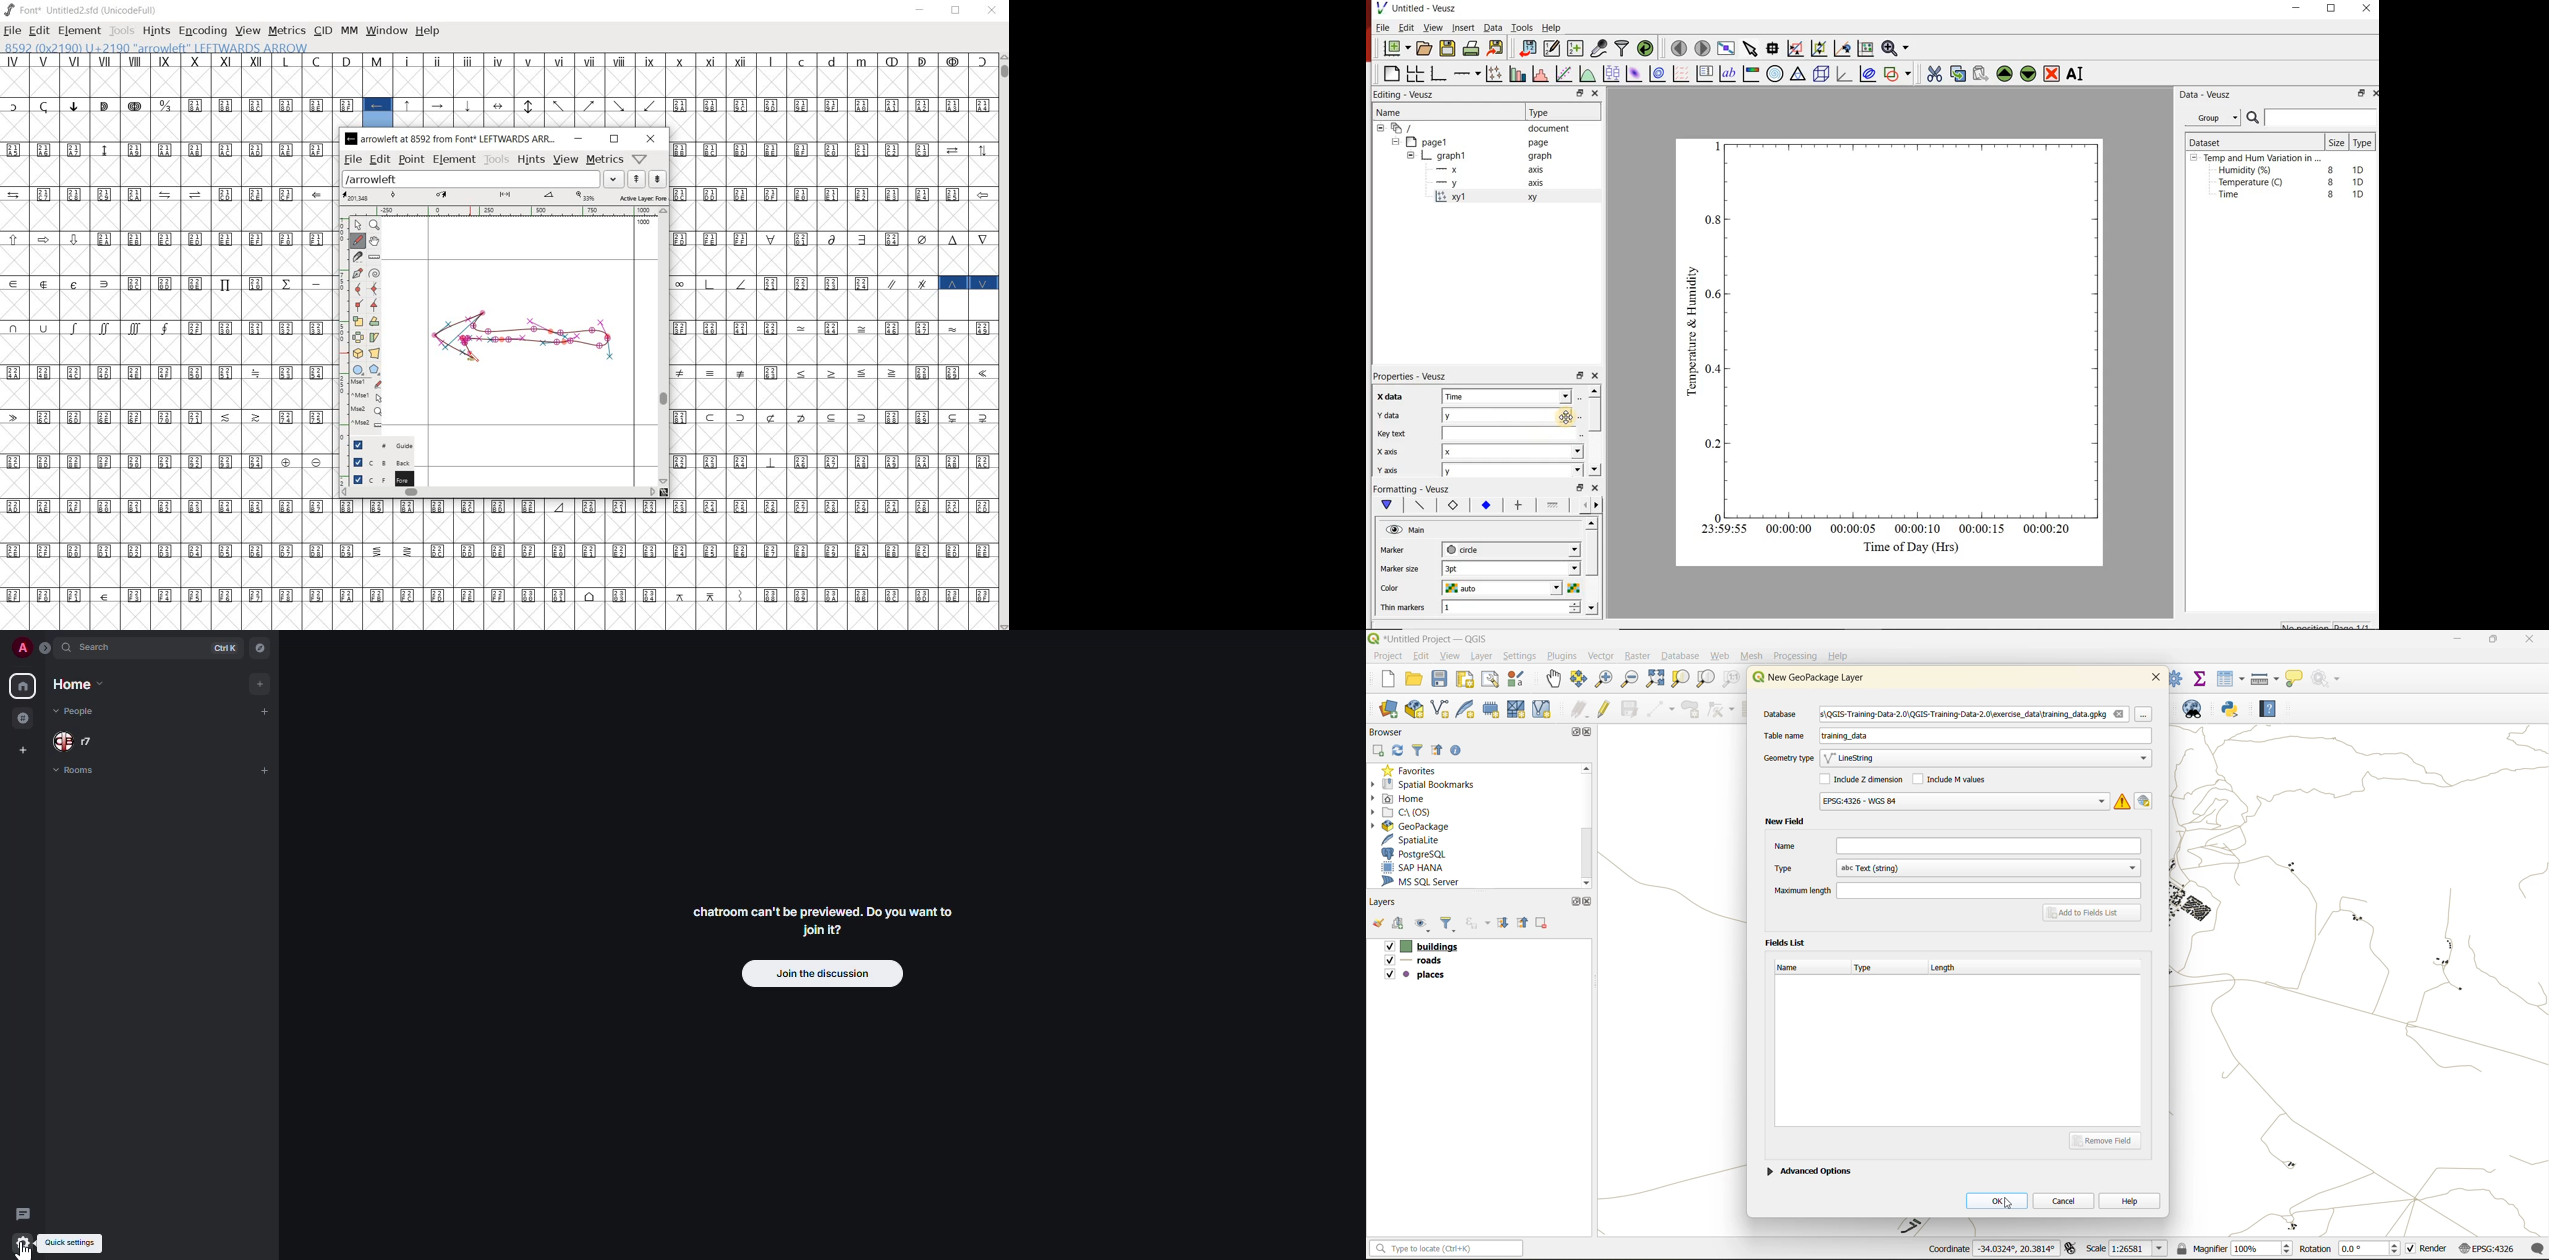 The width and height of the screenshot is (2576, 1260). What do you see at coordinates (1554, 472) in the screenshot?
I see `y axis dropdown` at bounding box center [1554, 472].